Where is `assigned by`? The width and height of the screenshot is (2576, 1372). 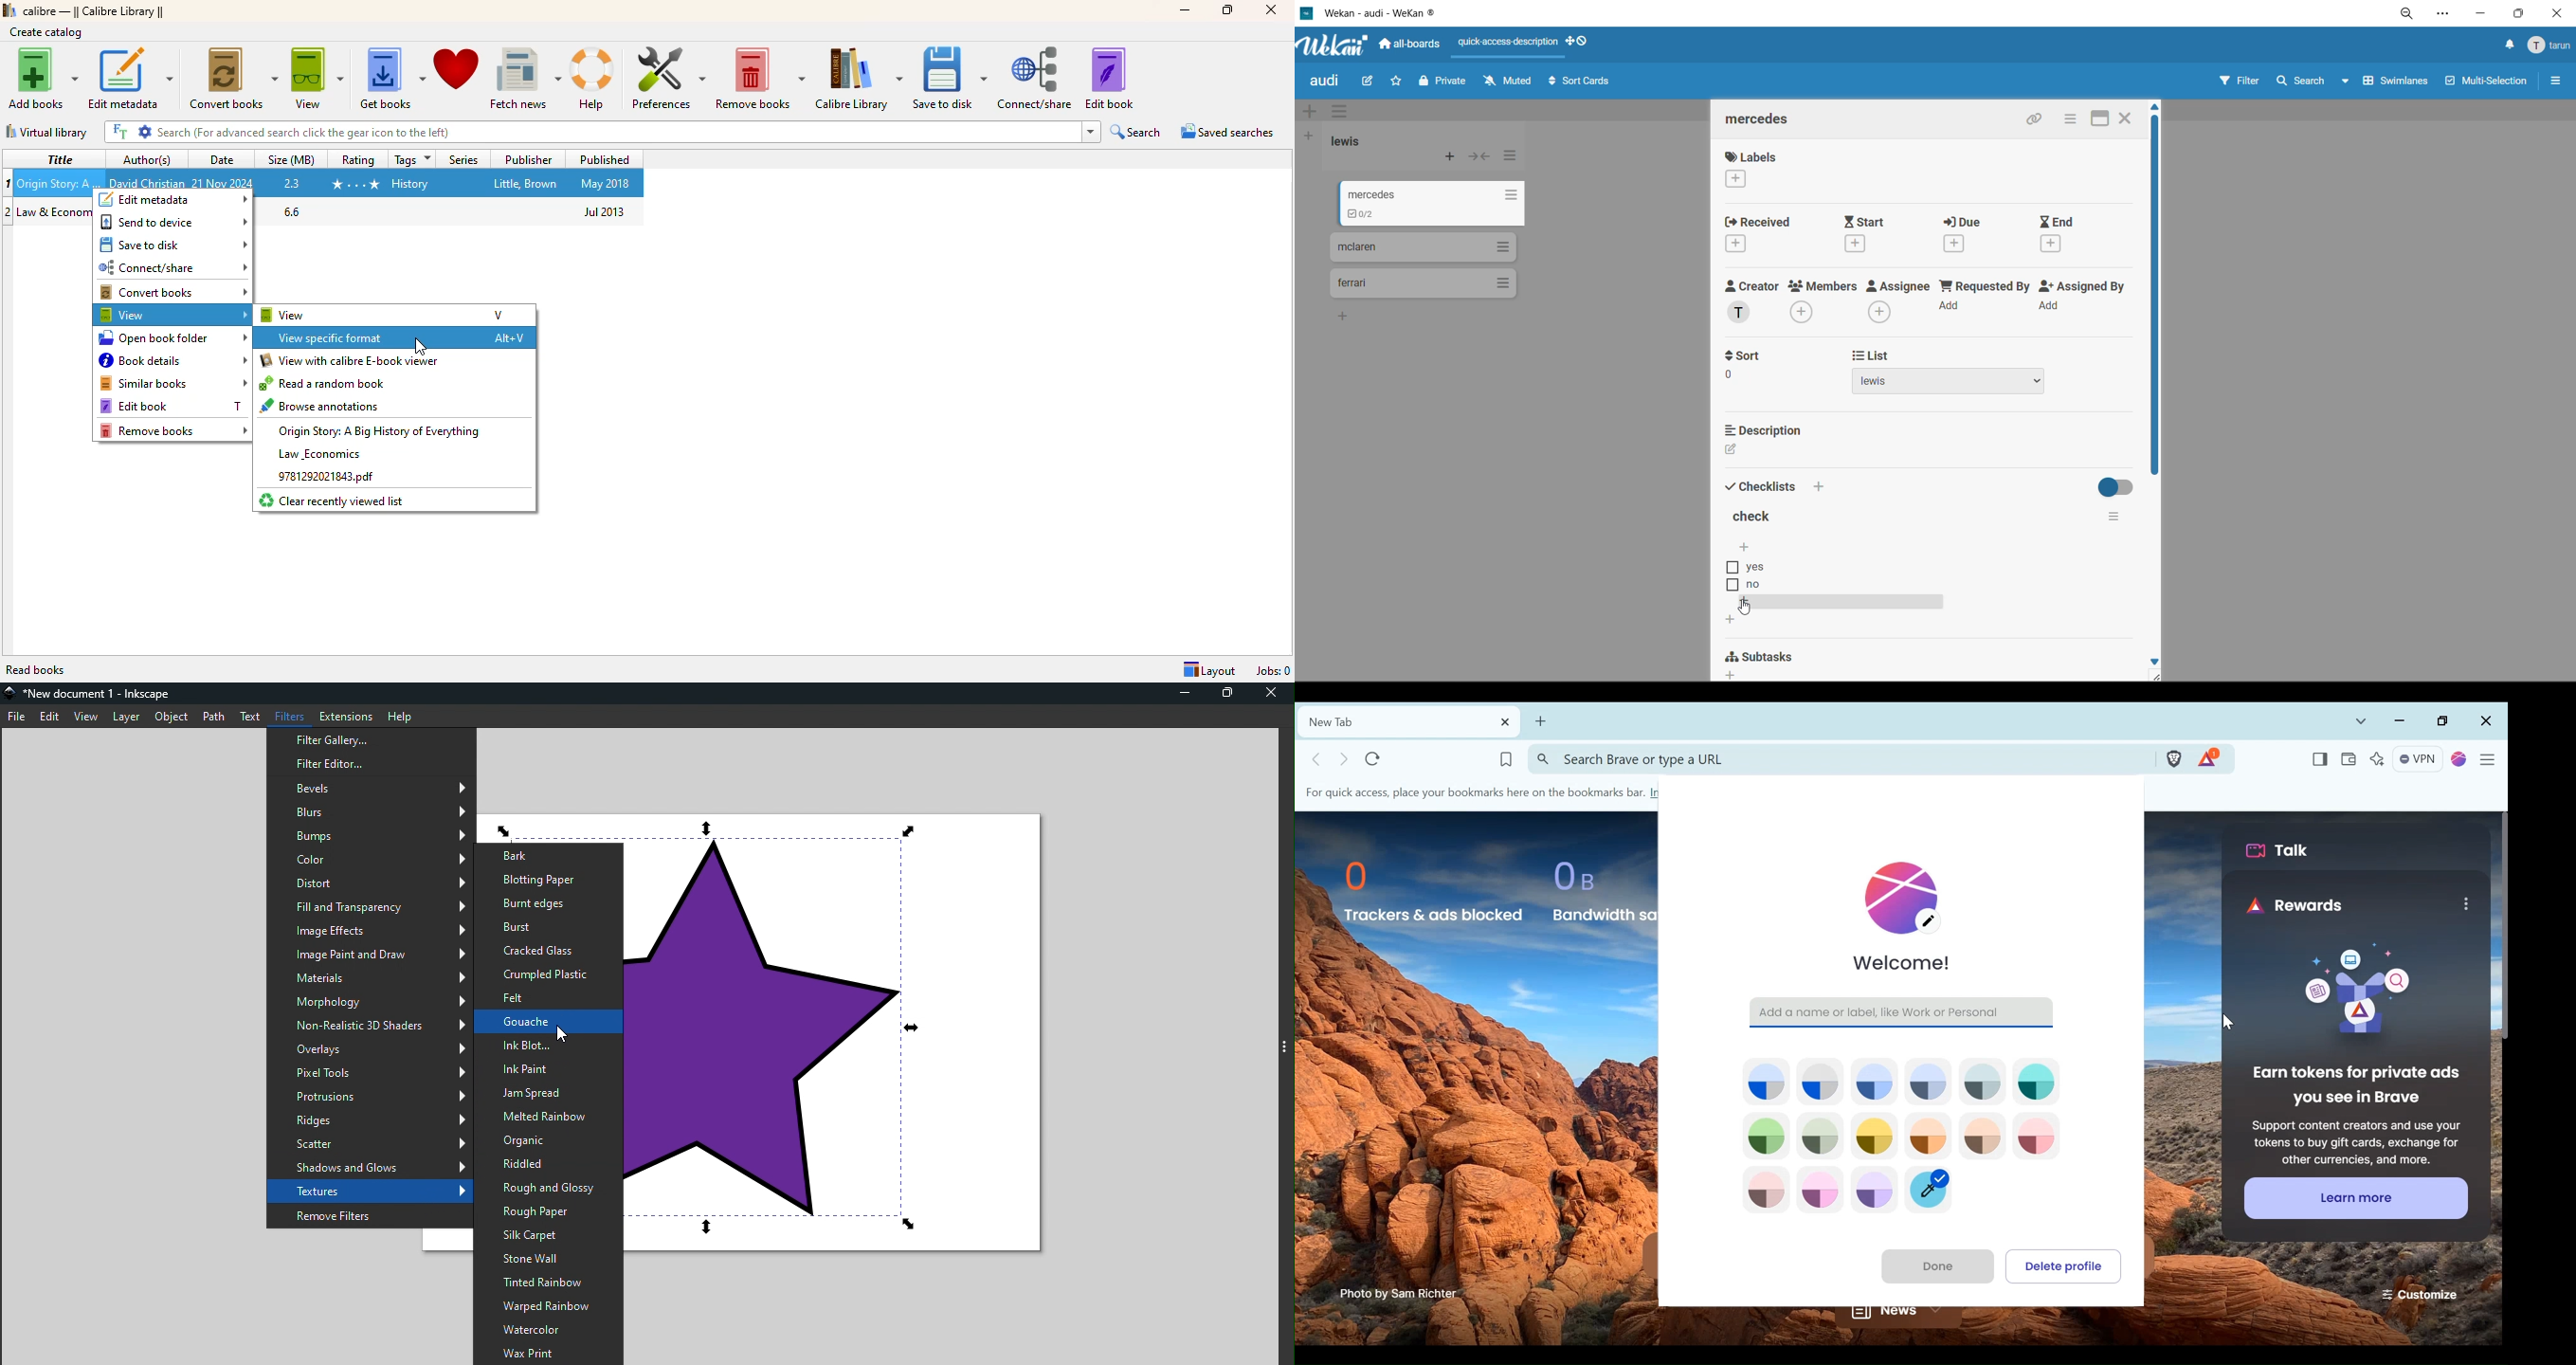 assigned by is located at coordinates (2083, 287).